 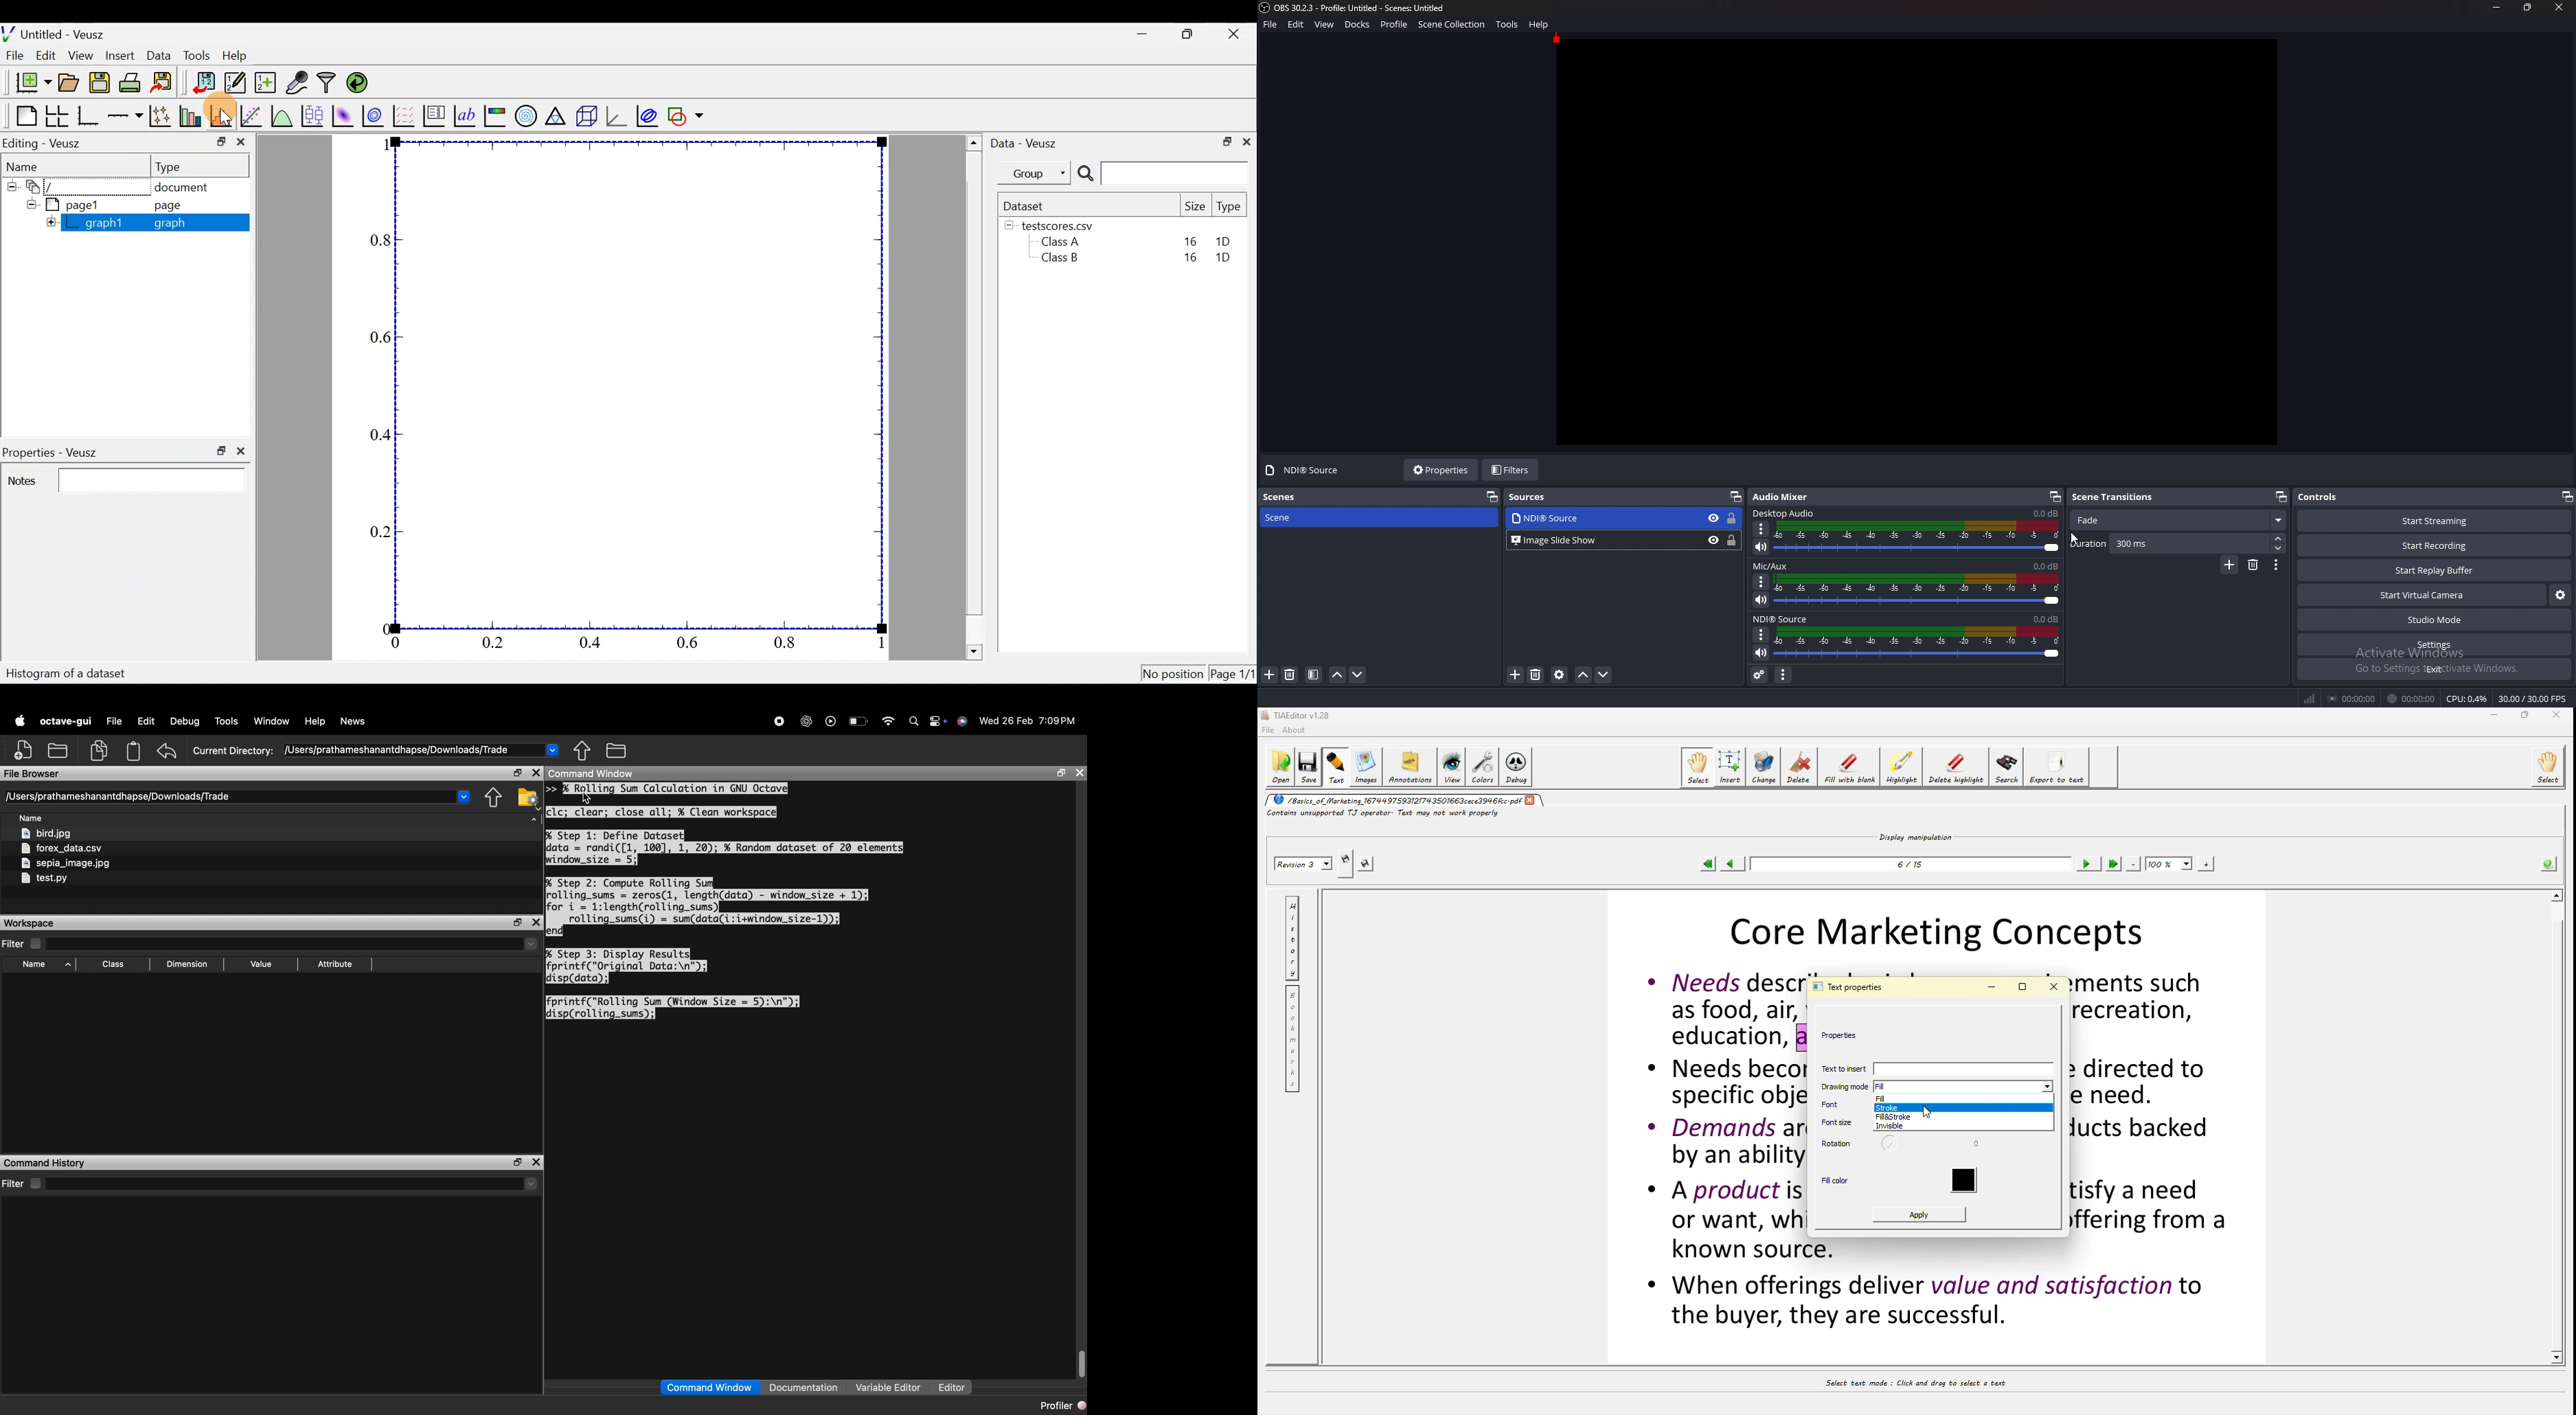 I want to click on variable editor, so click(x=889, y=1388).